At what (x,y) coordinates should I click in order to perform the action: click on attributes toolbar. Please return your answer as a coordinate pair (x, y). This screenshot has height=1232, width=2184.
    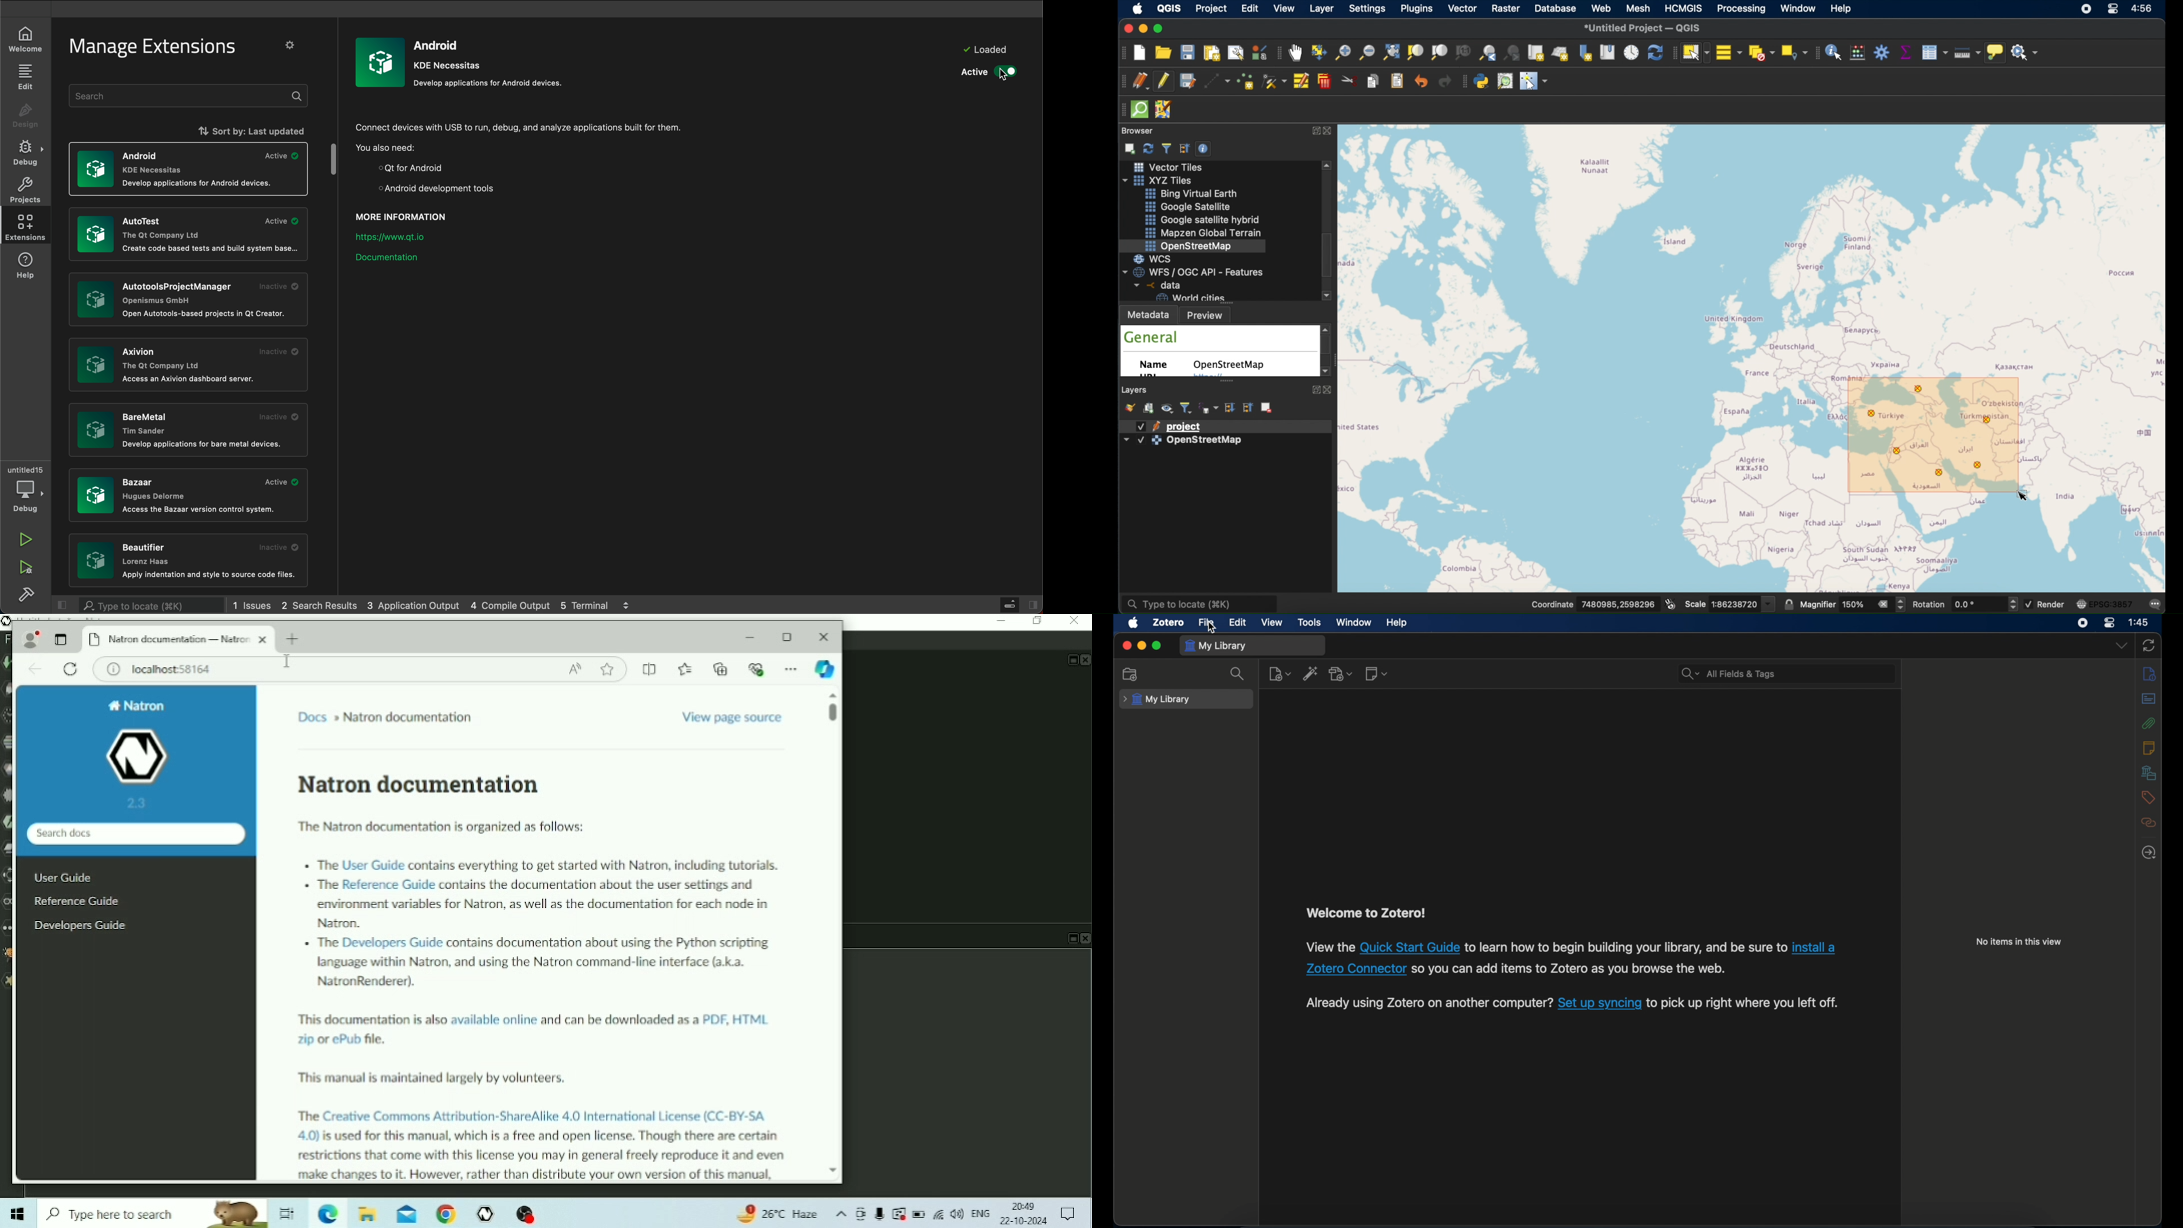
    Looking at the image, I should click on (1816, 53).